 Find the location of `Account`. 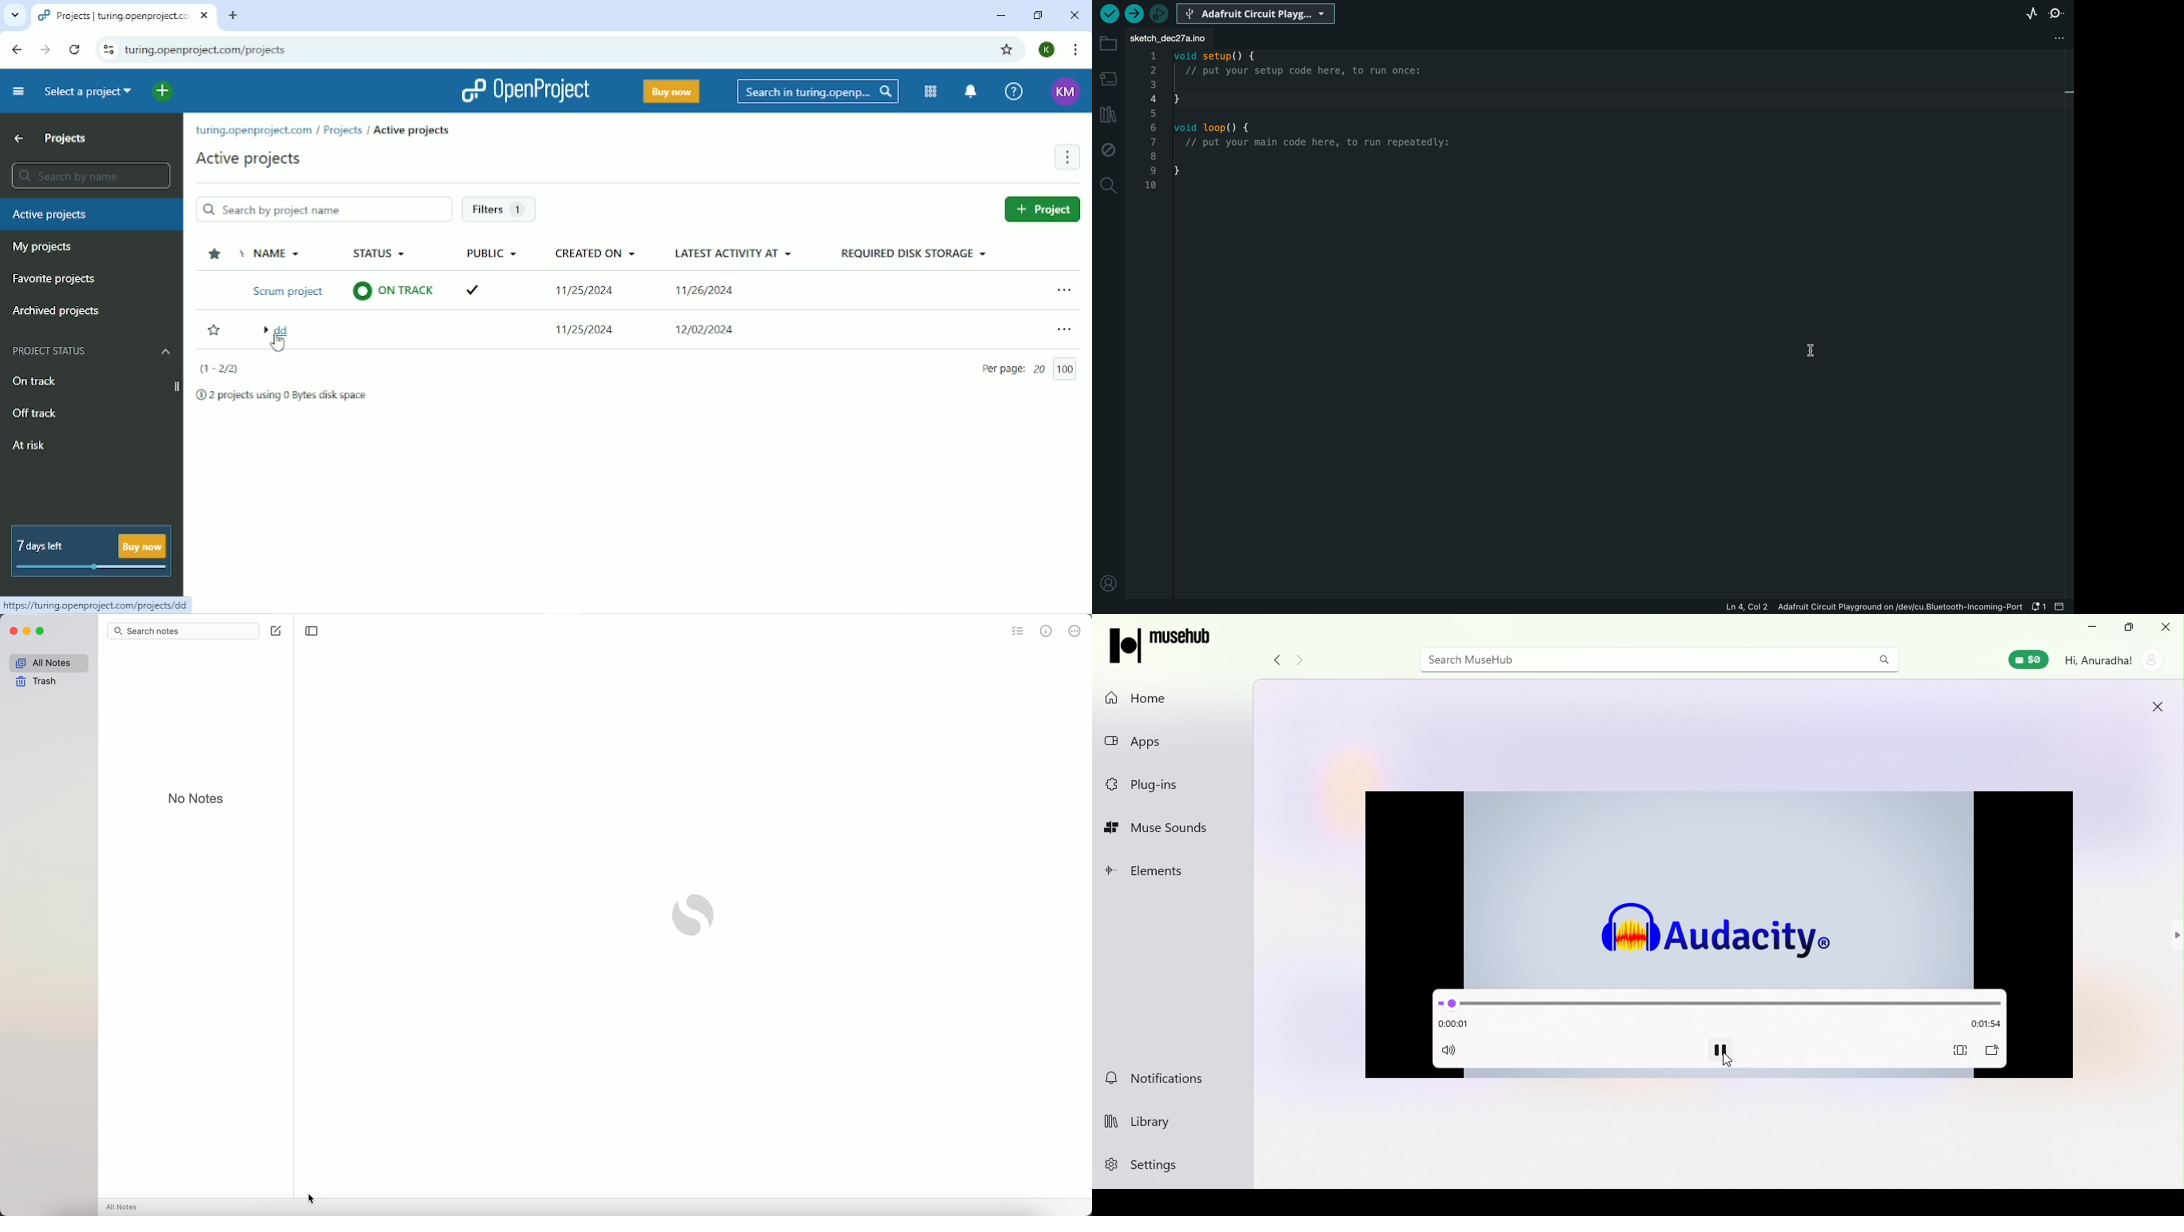

Account is located at coordinates (1047, 50).